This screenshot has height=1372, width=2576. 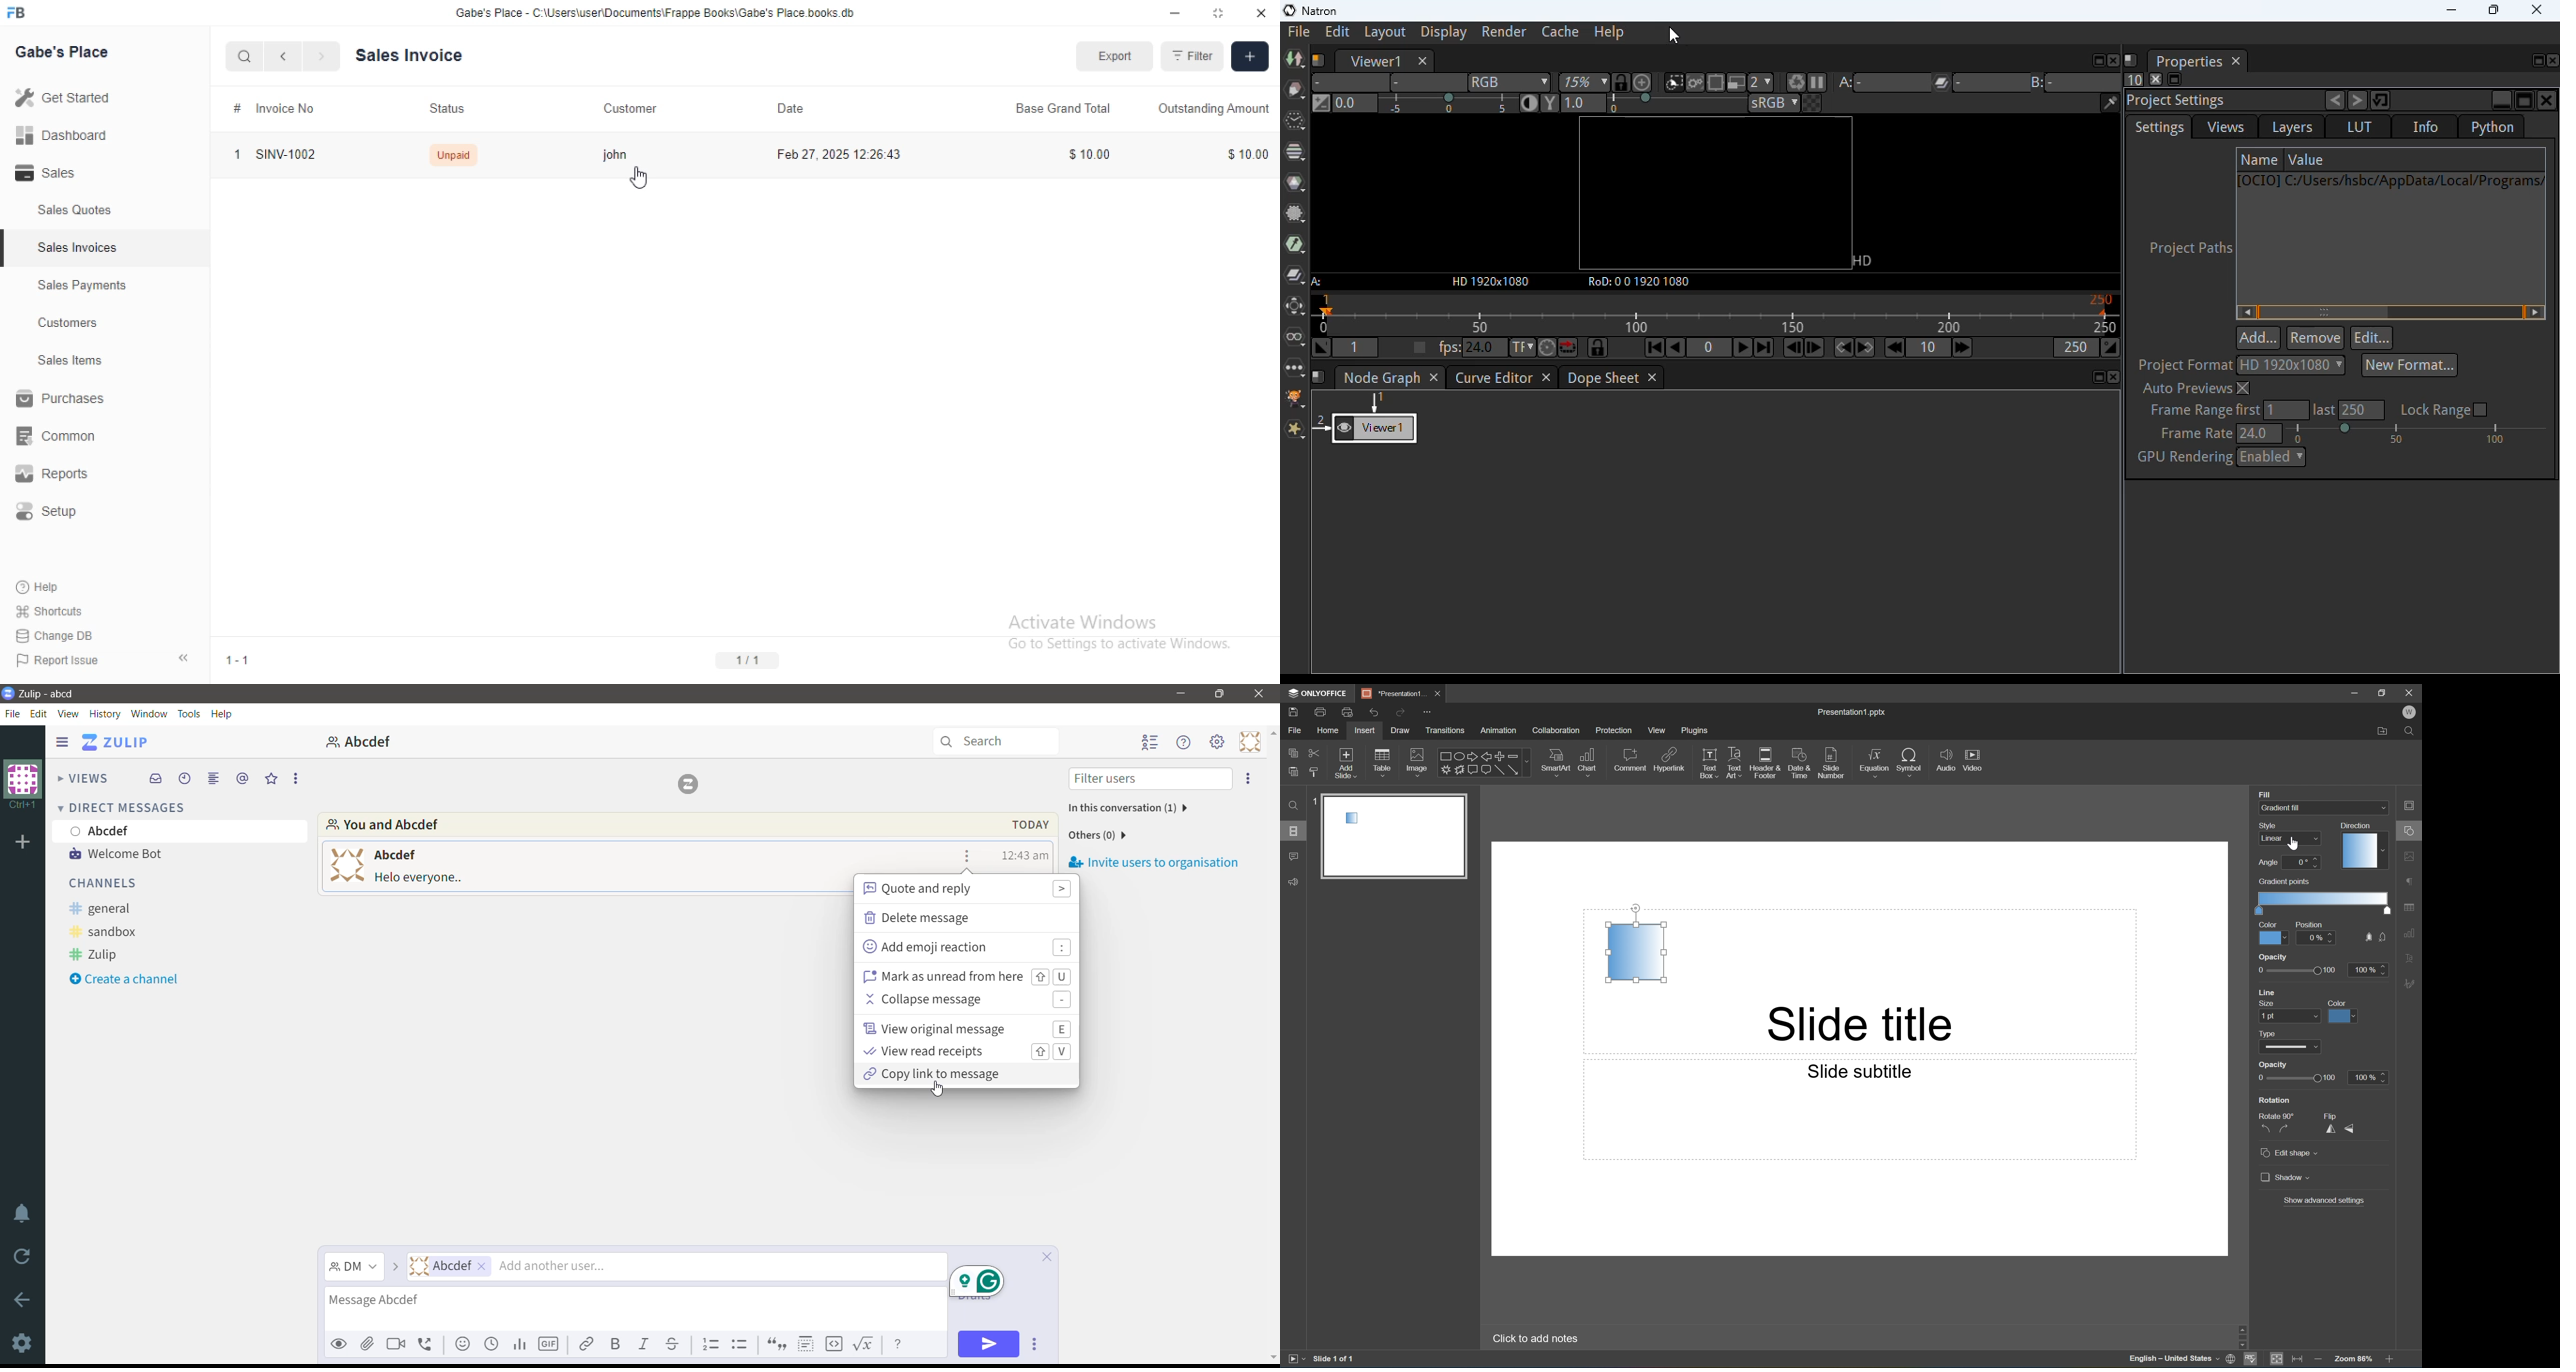 I want to click on Hyperlink, so click(x=1670, y=758).